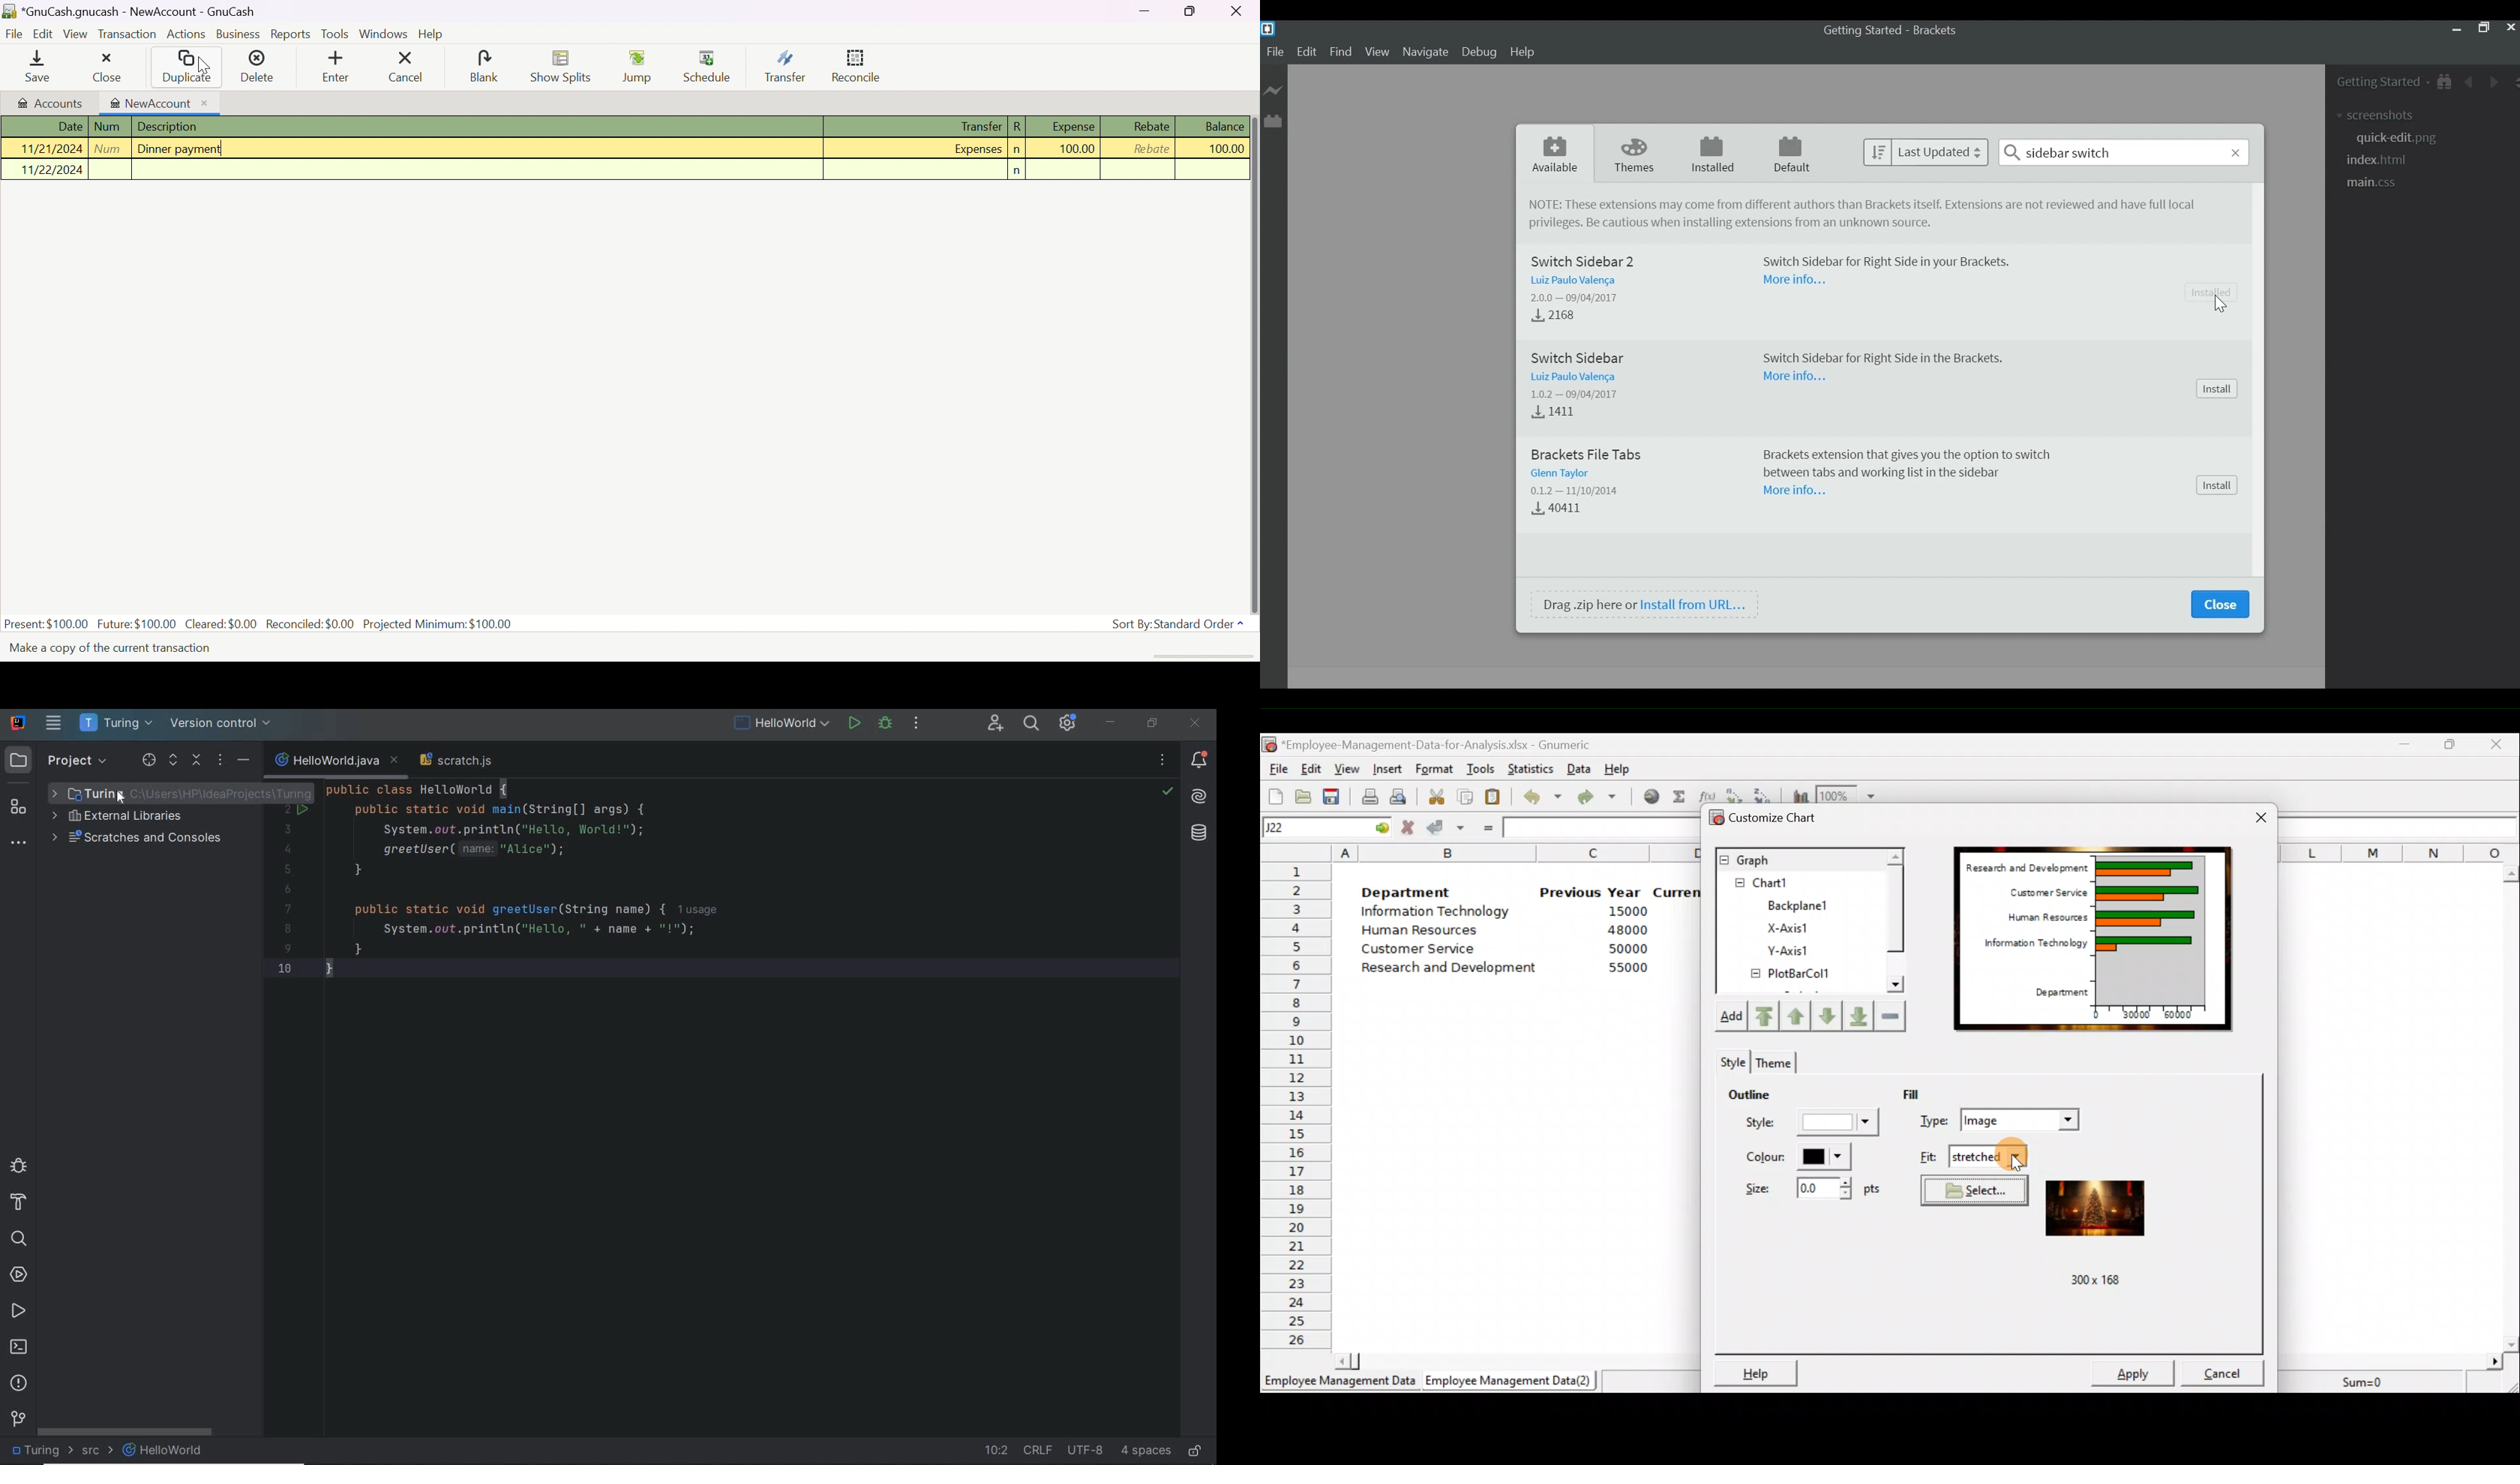 The height and width of the screenshot is (1484, 2520). What do you see at coordinates (336, 68) in the screenshot?
I see `Enter` at bounding box center [336, 68].